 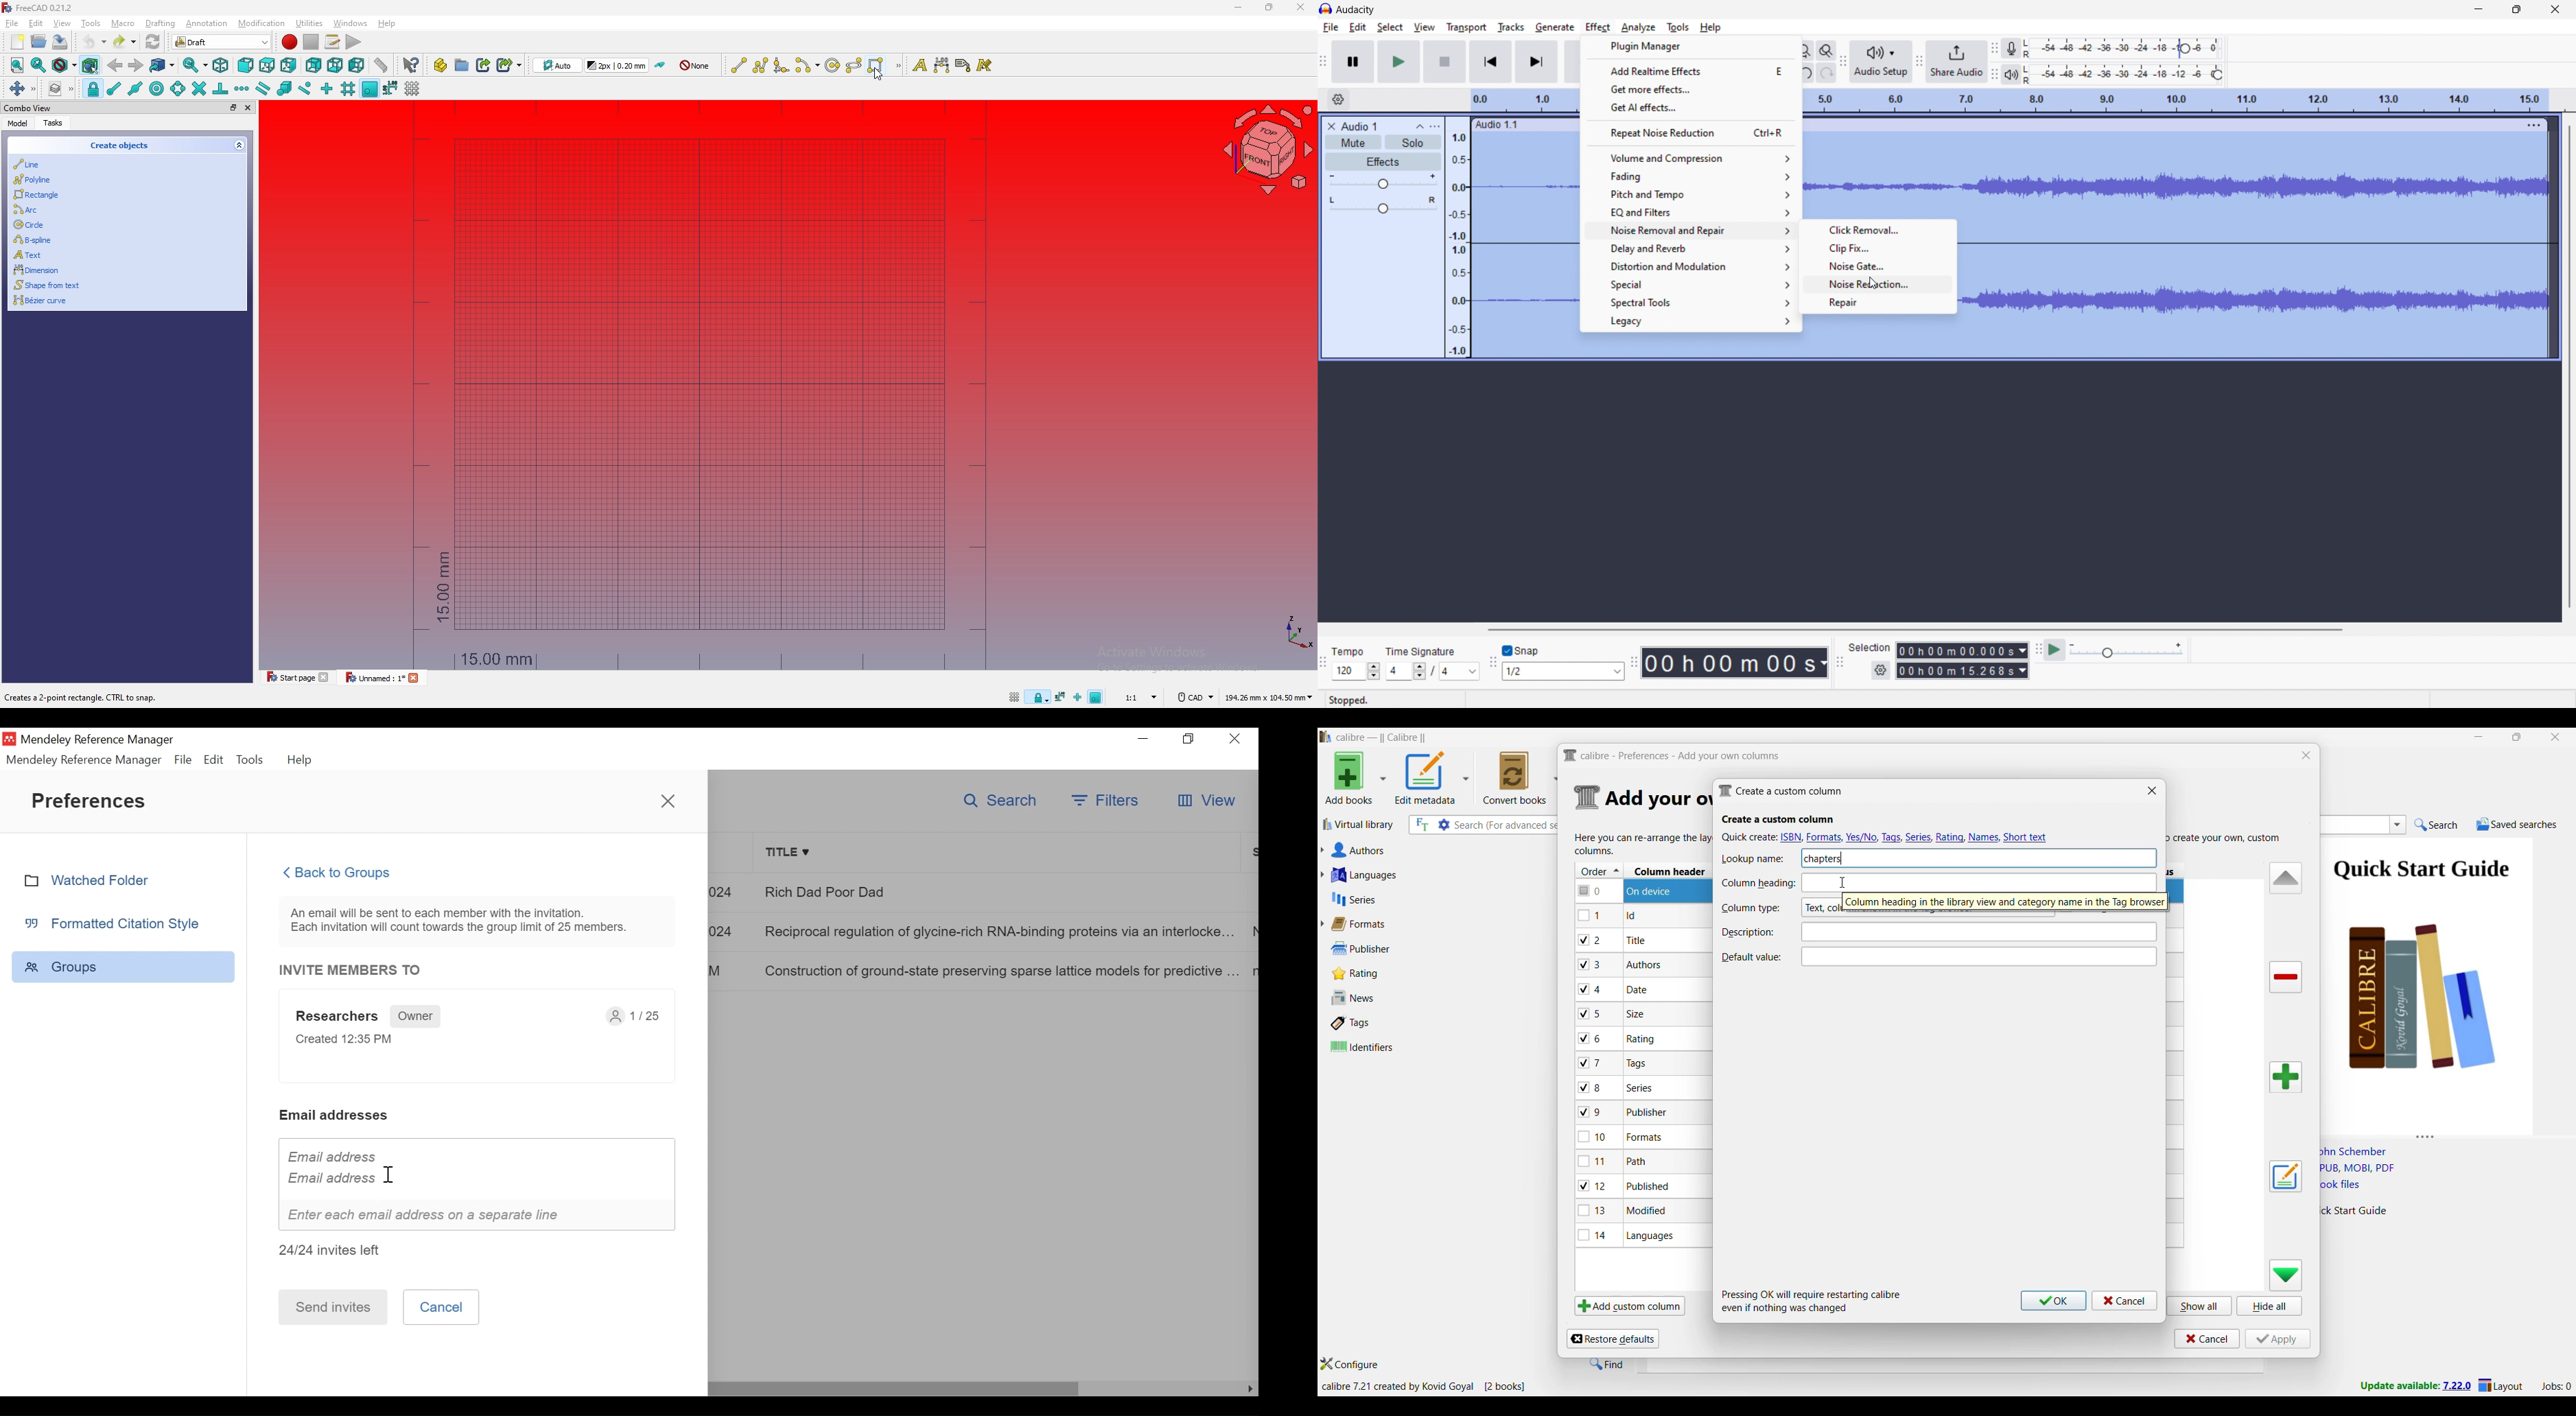 What do you see at coordinates (1510, 27) in the screenshot?
I see `tracks` at bounding box center [1510, 27].